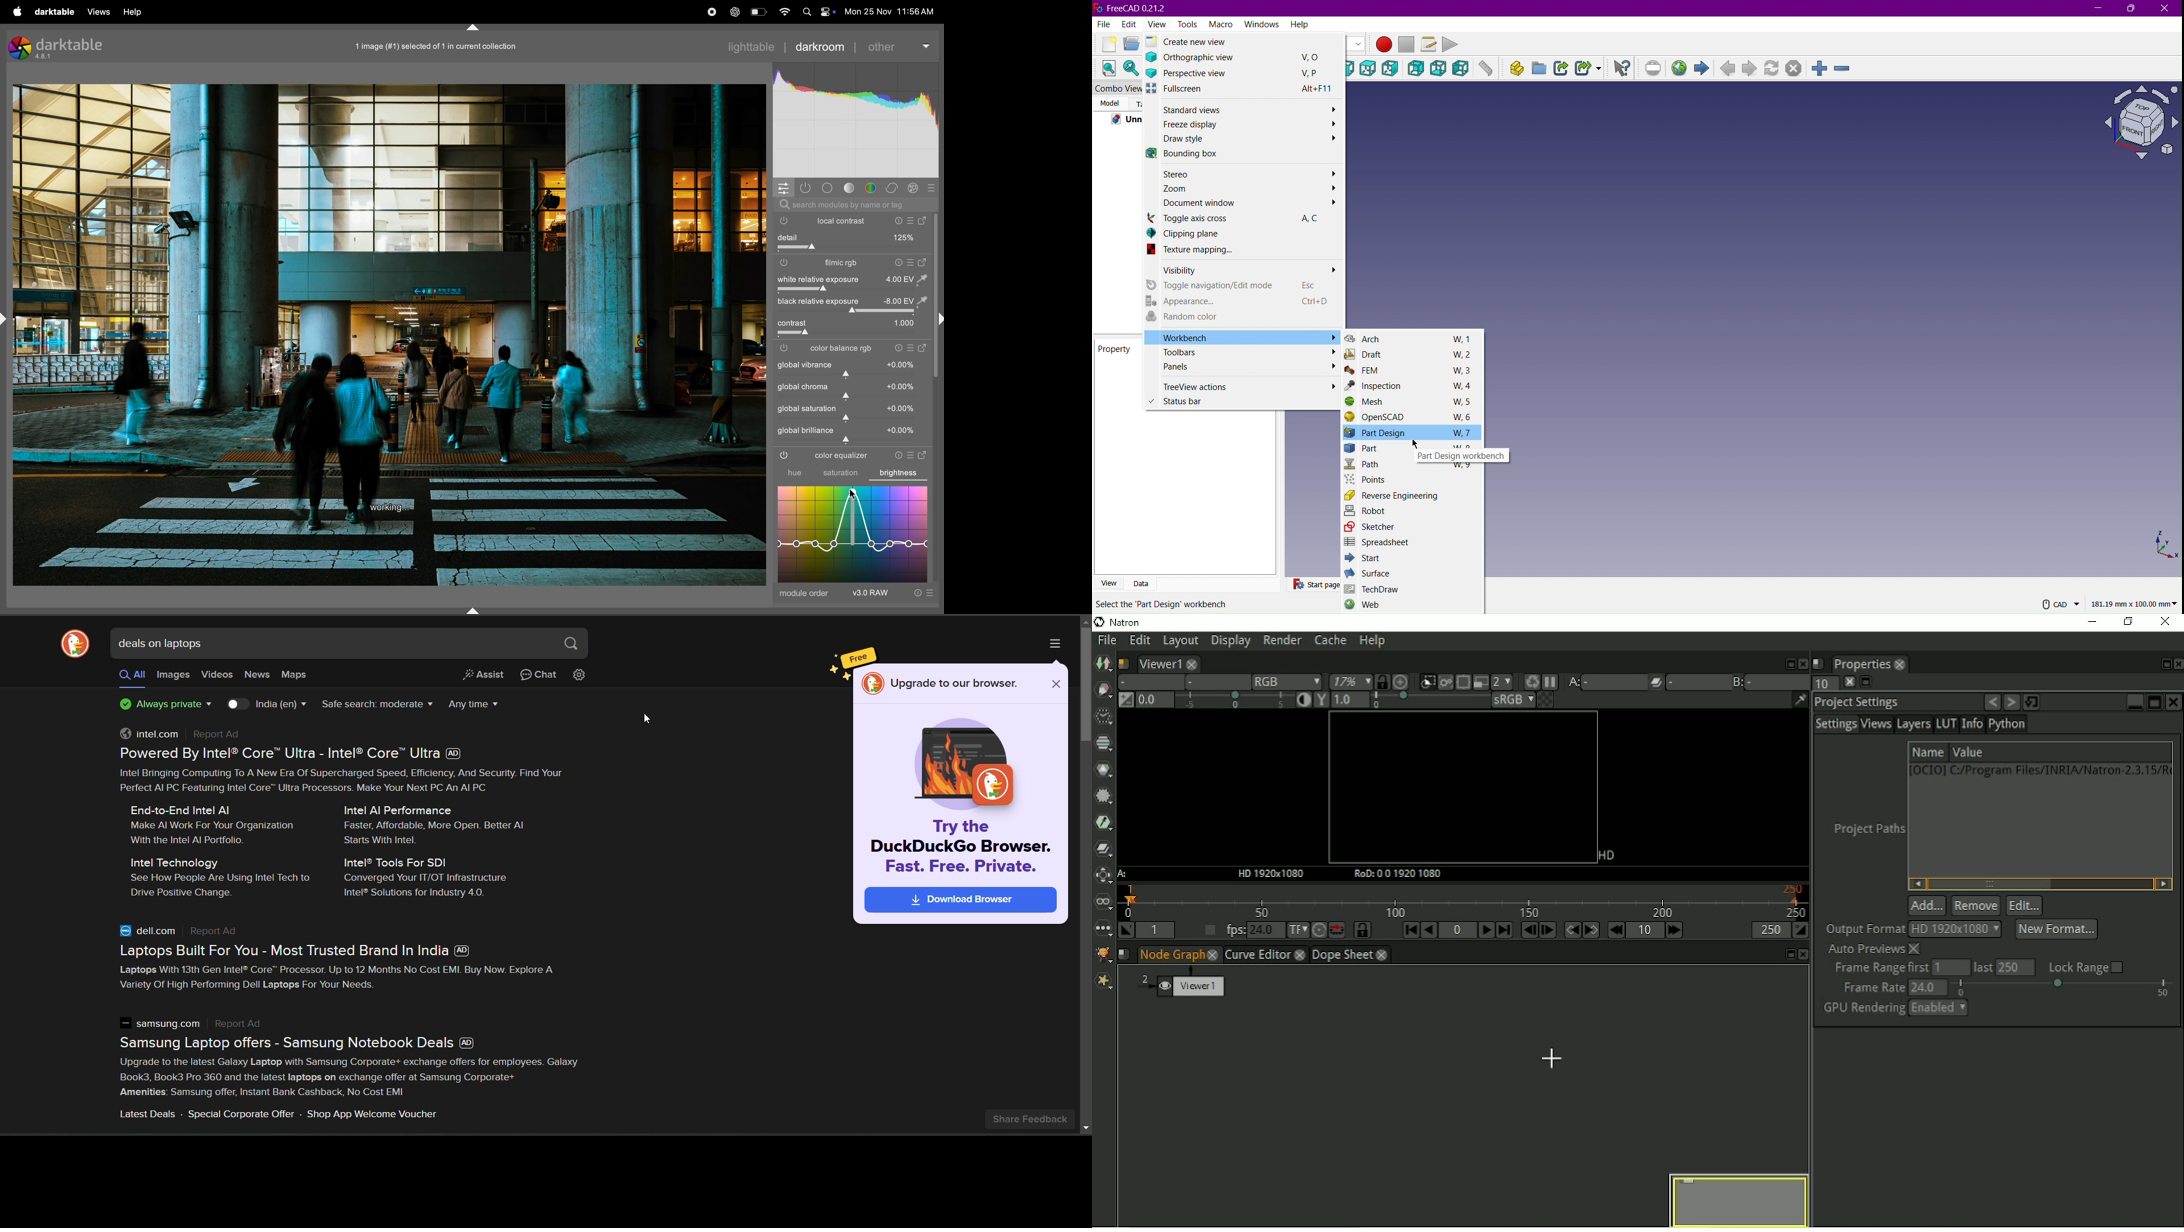  I want to click on global saturation, so click(807, 408).